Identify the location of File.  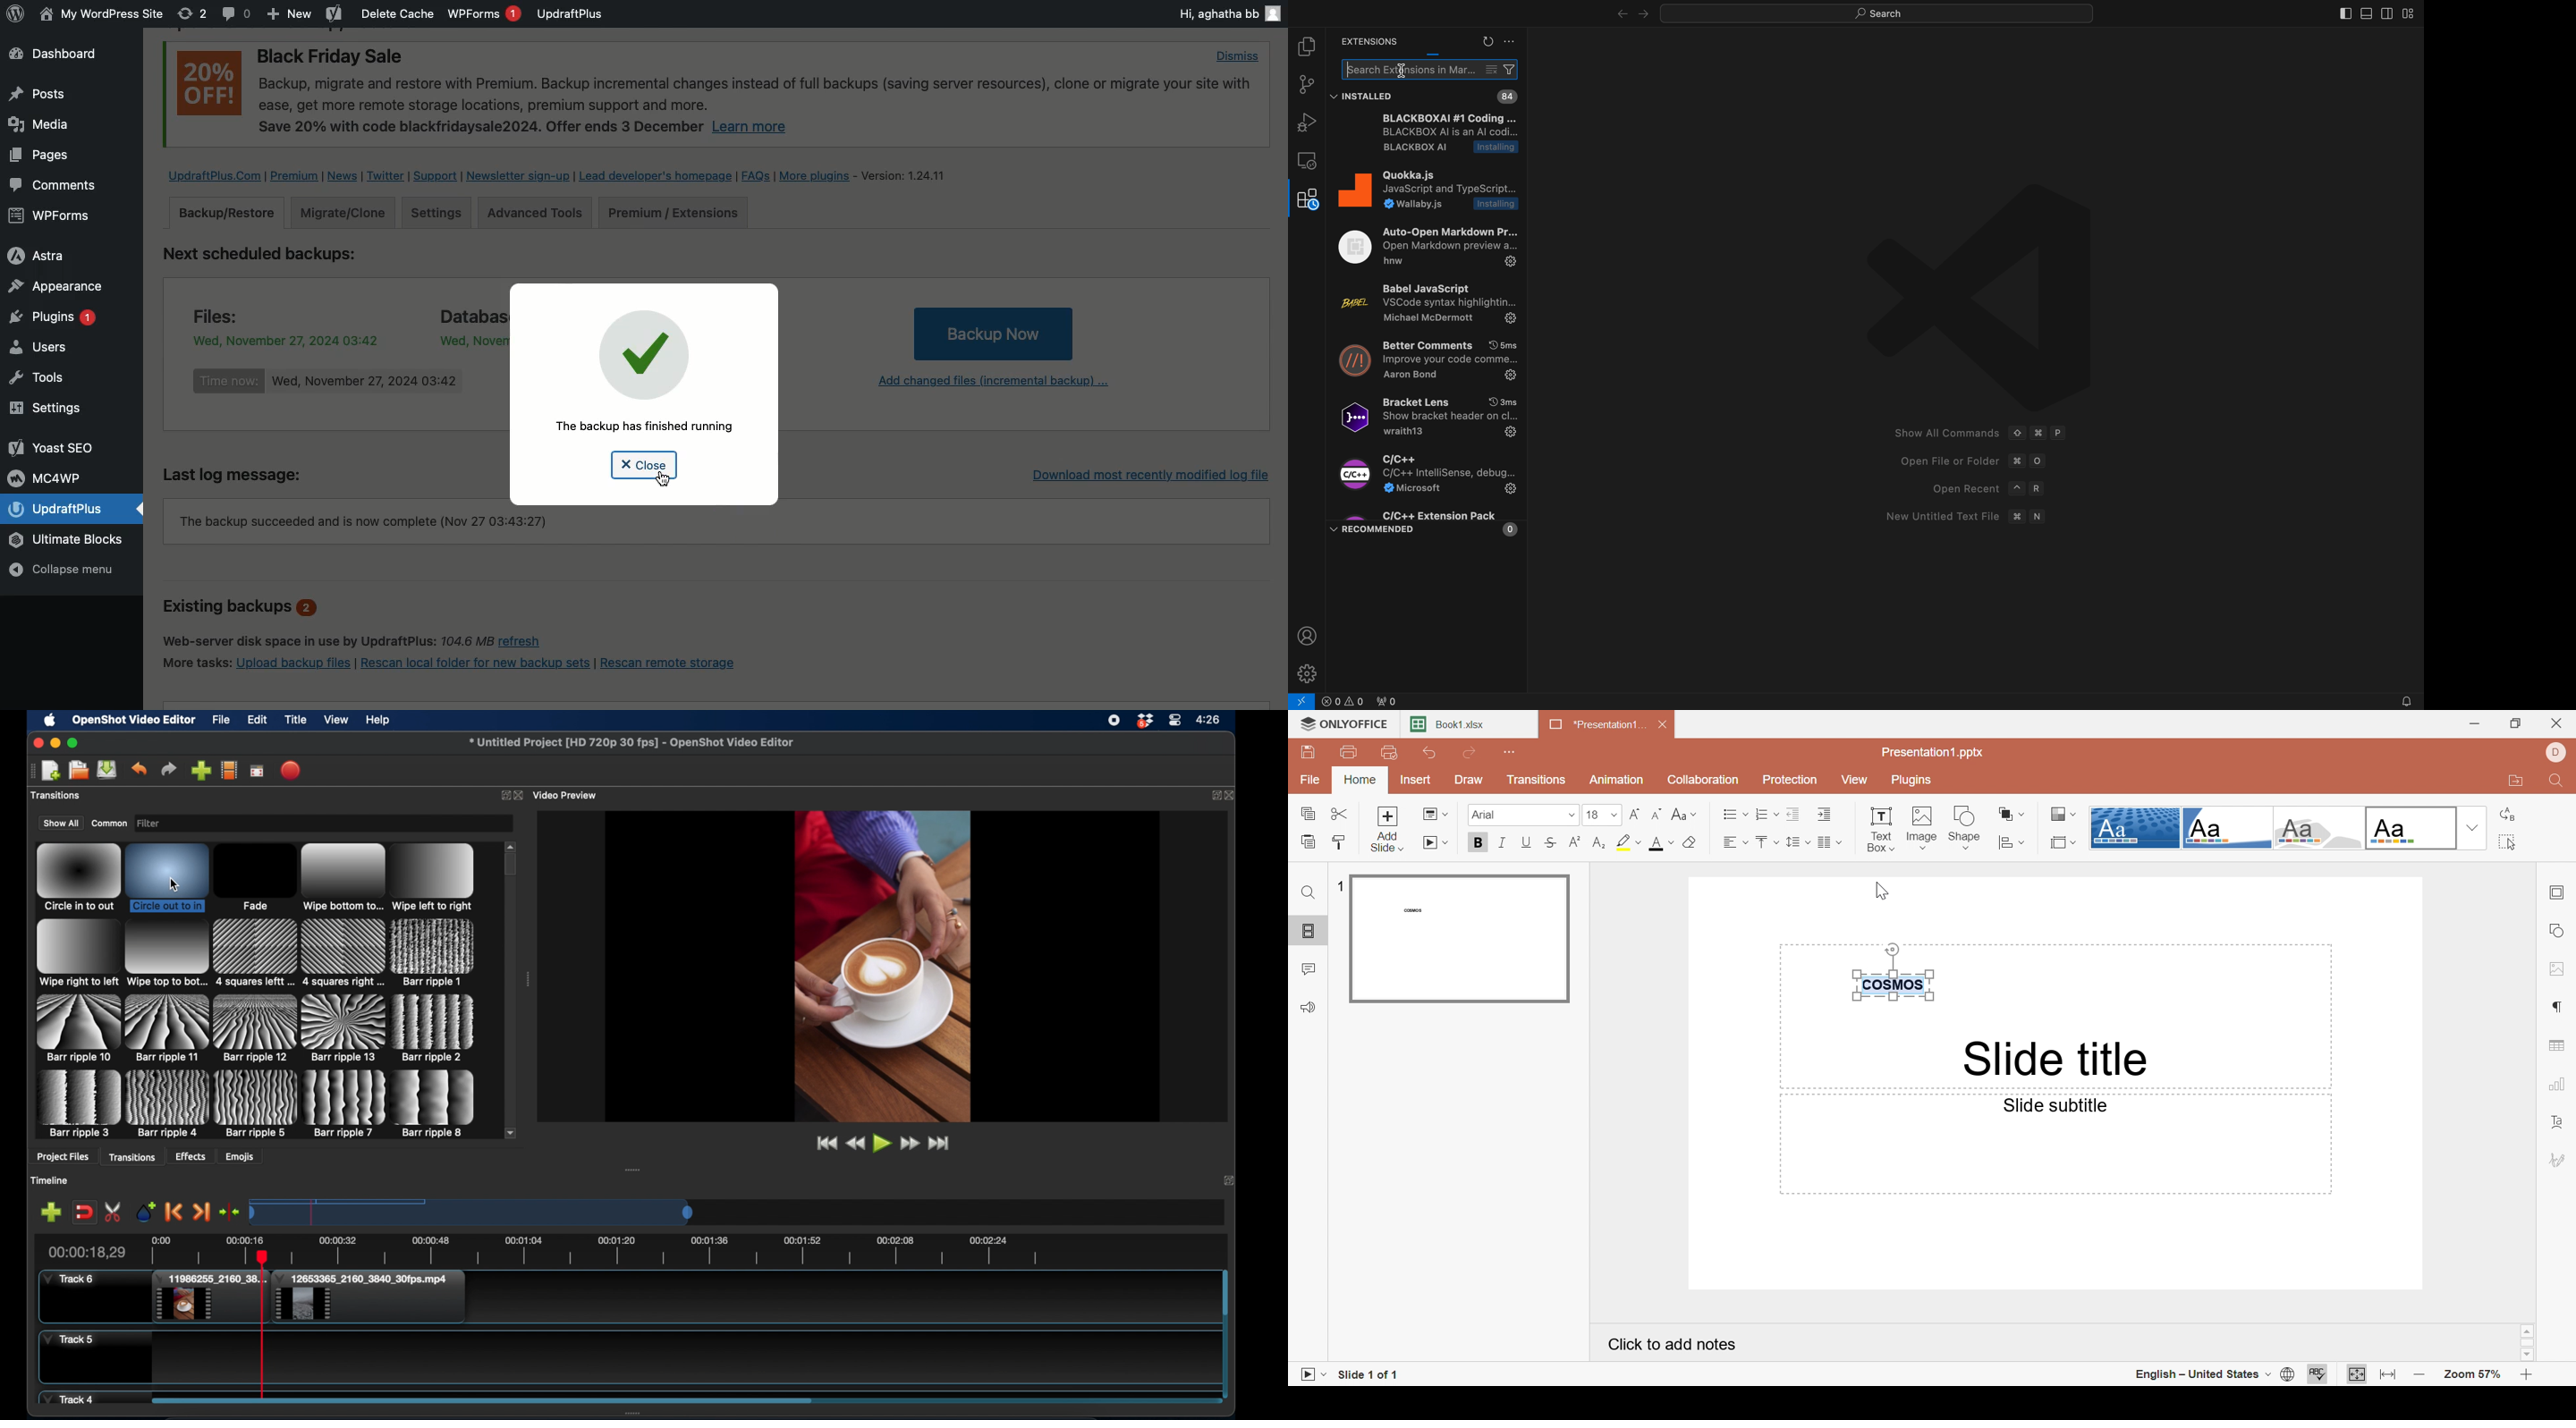
(1311, 780).